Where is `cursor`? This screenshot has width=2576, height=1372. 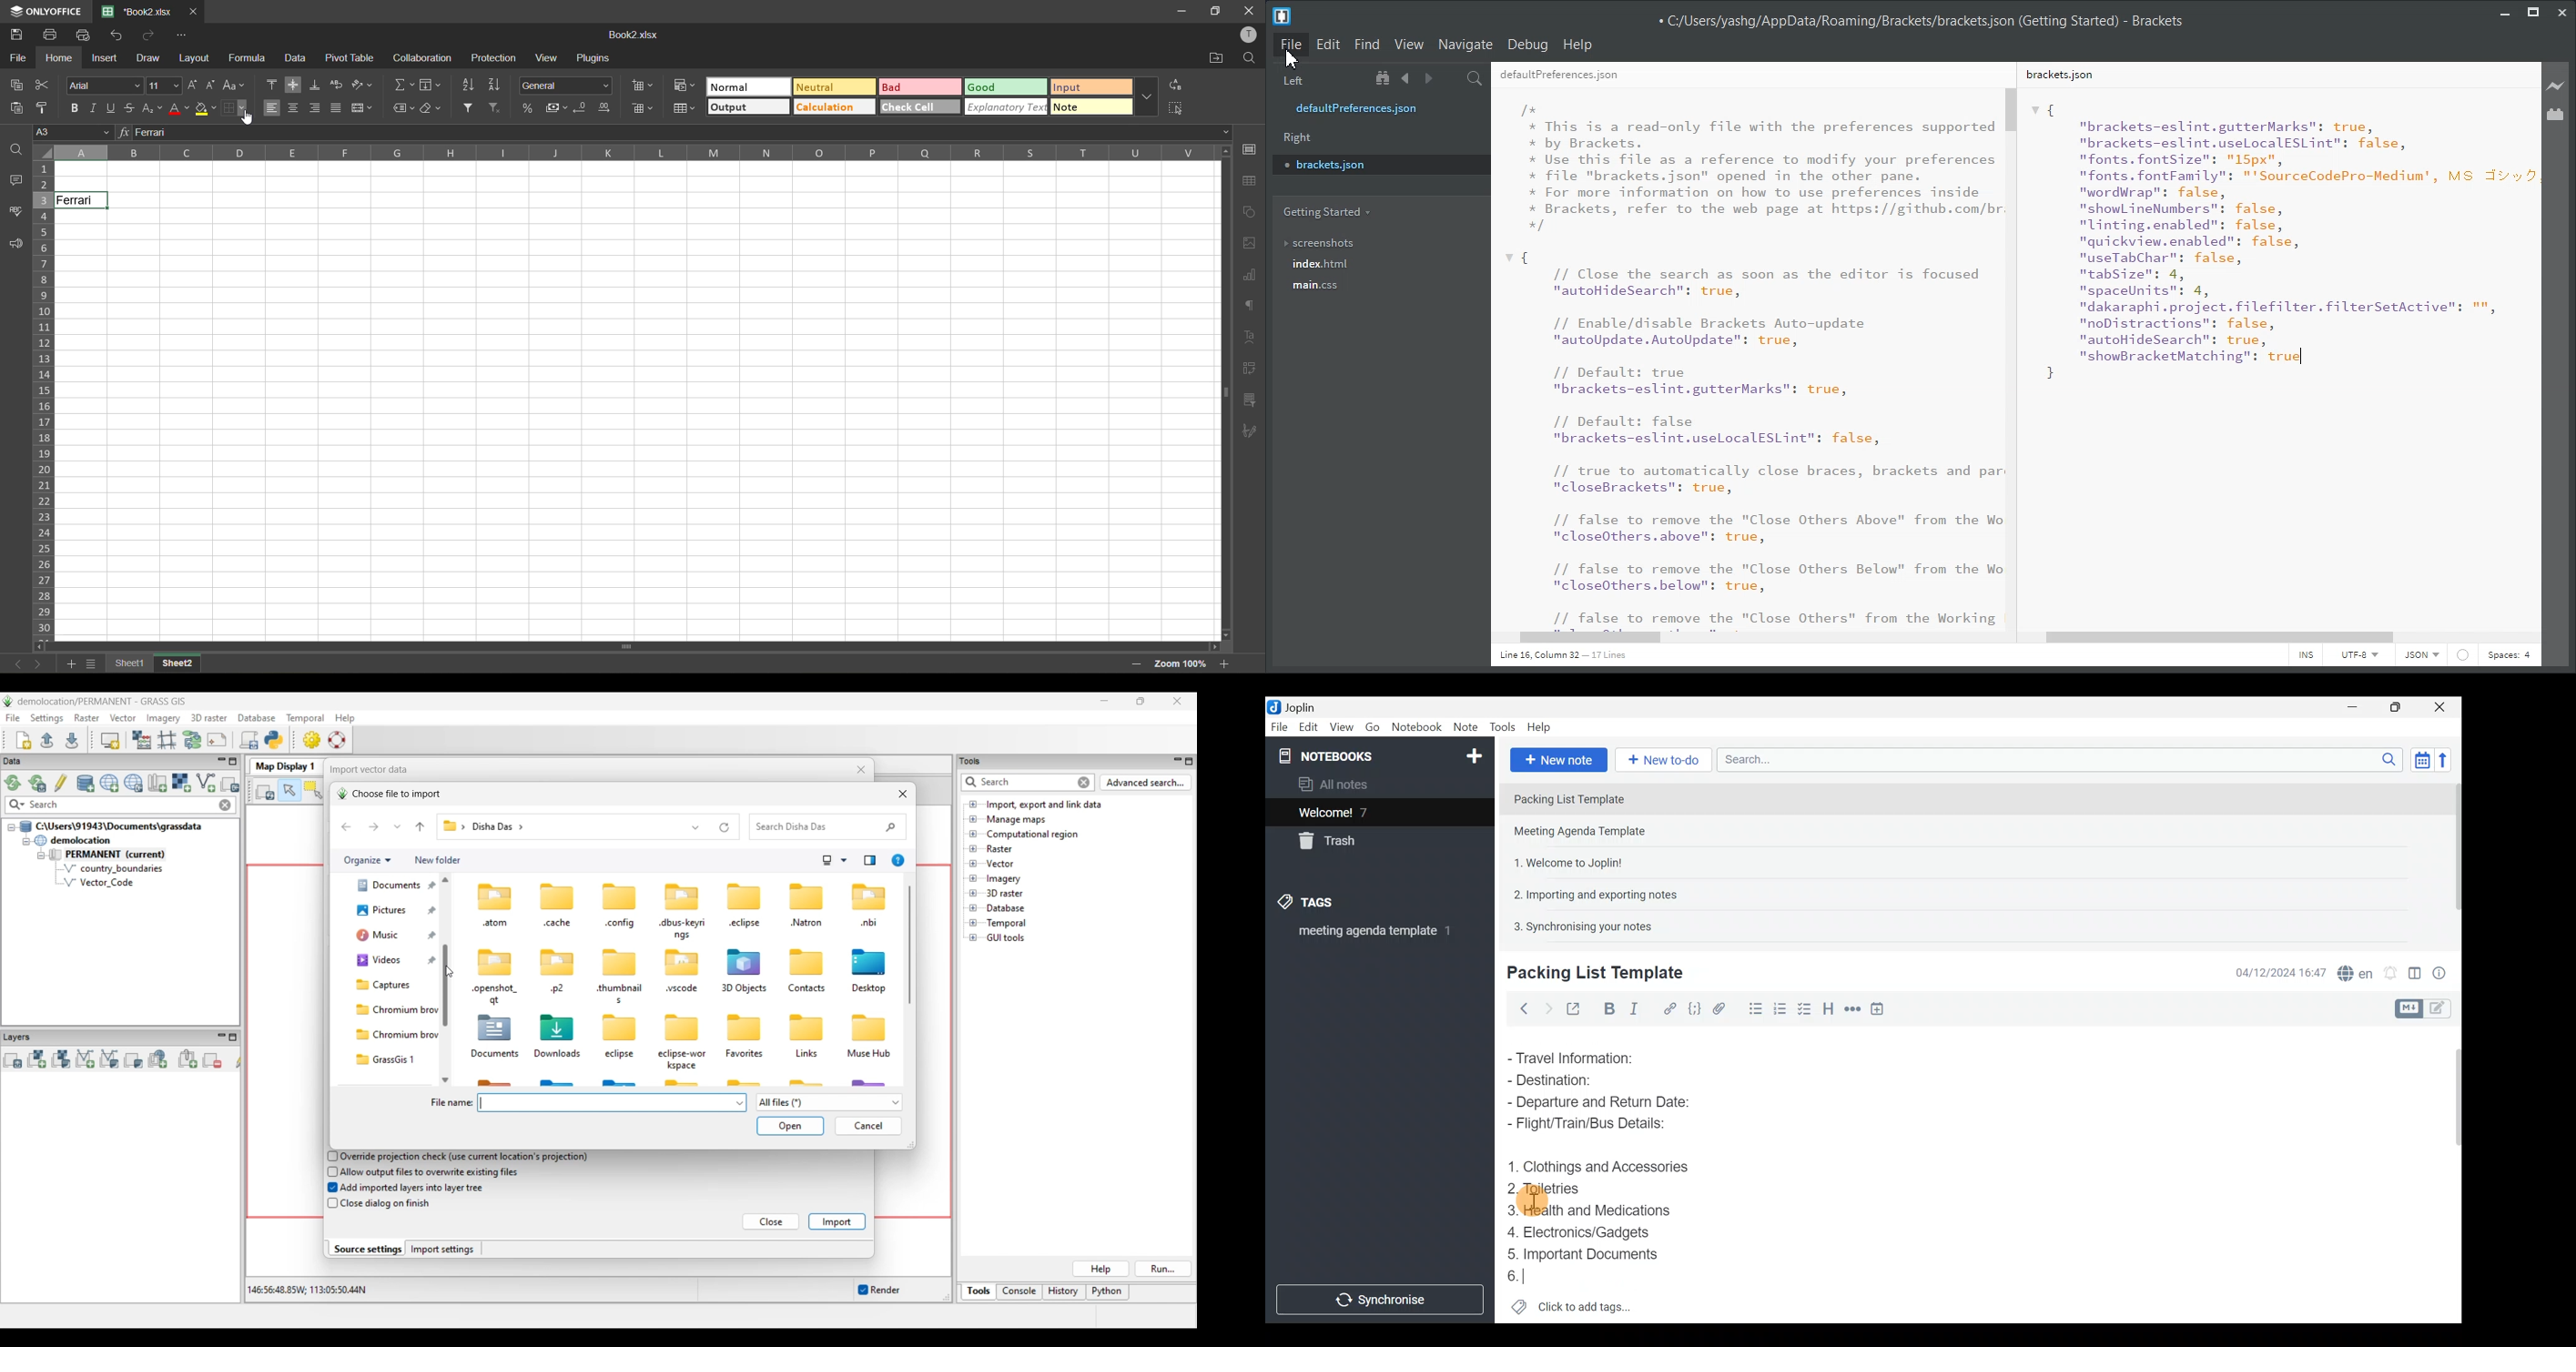 cursor is located at coordinates (1533, 1201).